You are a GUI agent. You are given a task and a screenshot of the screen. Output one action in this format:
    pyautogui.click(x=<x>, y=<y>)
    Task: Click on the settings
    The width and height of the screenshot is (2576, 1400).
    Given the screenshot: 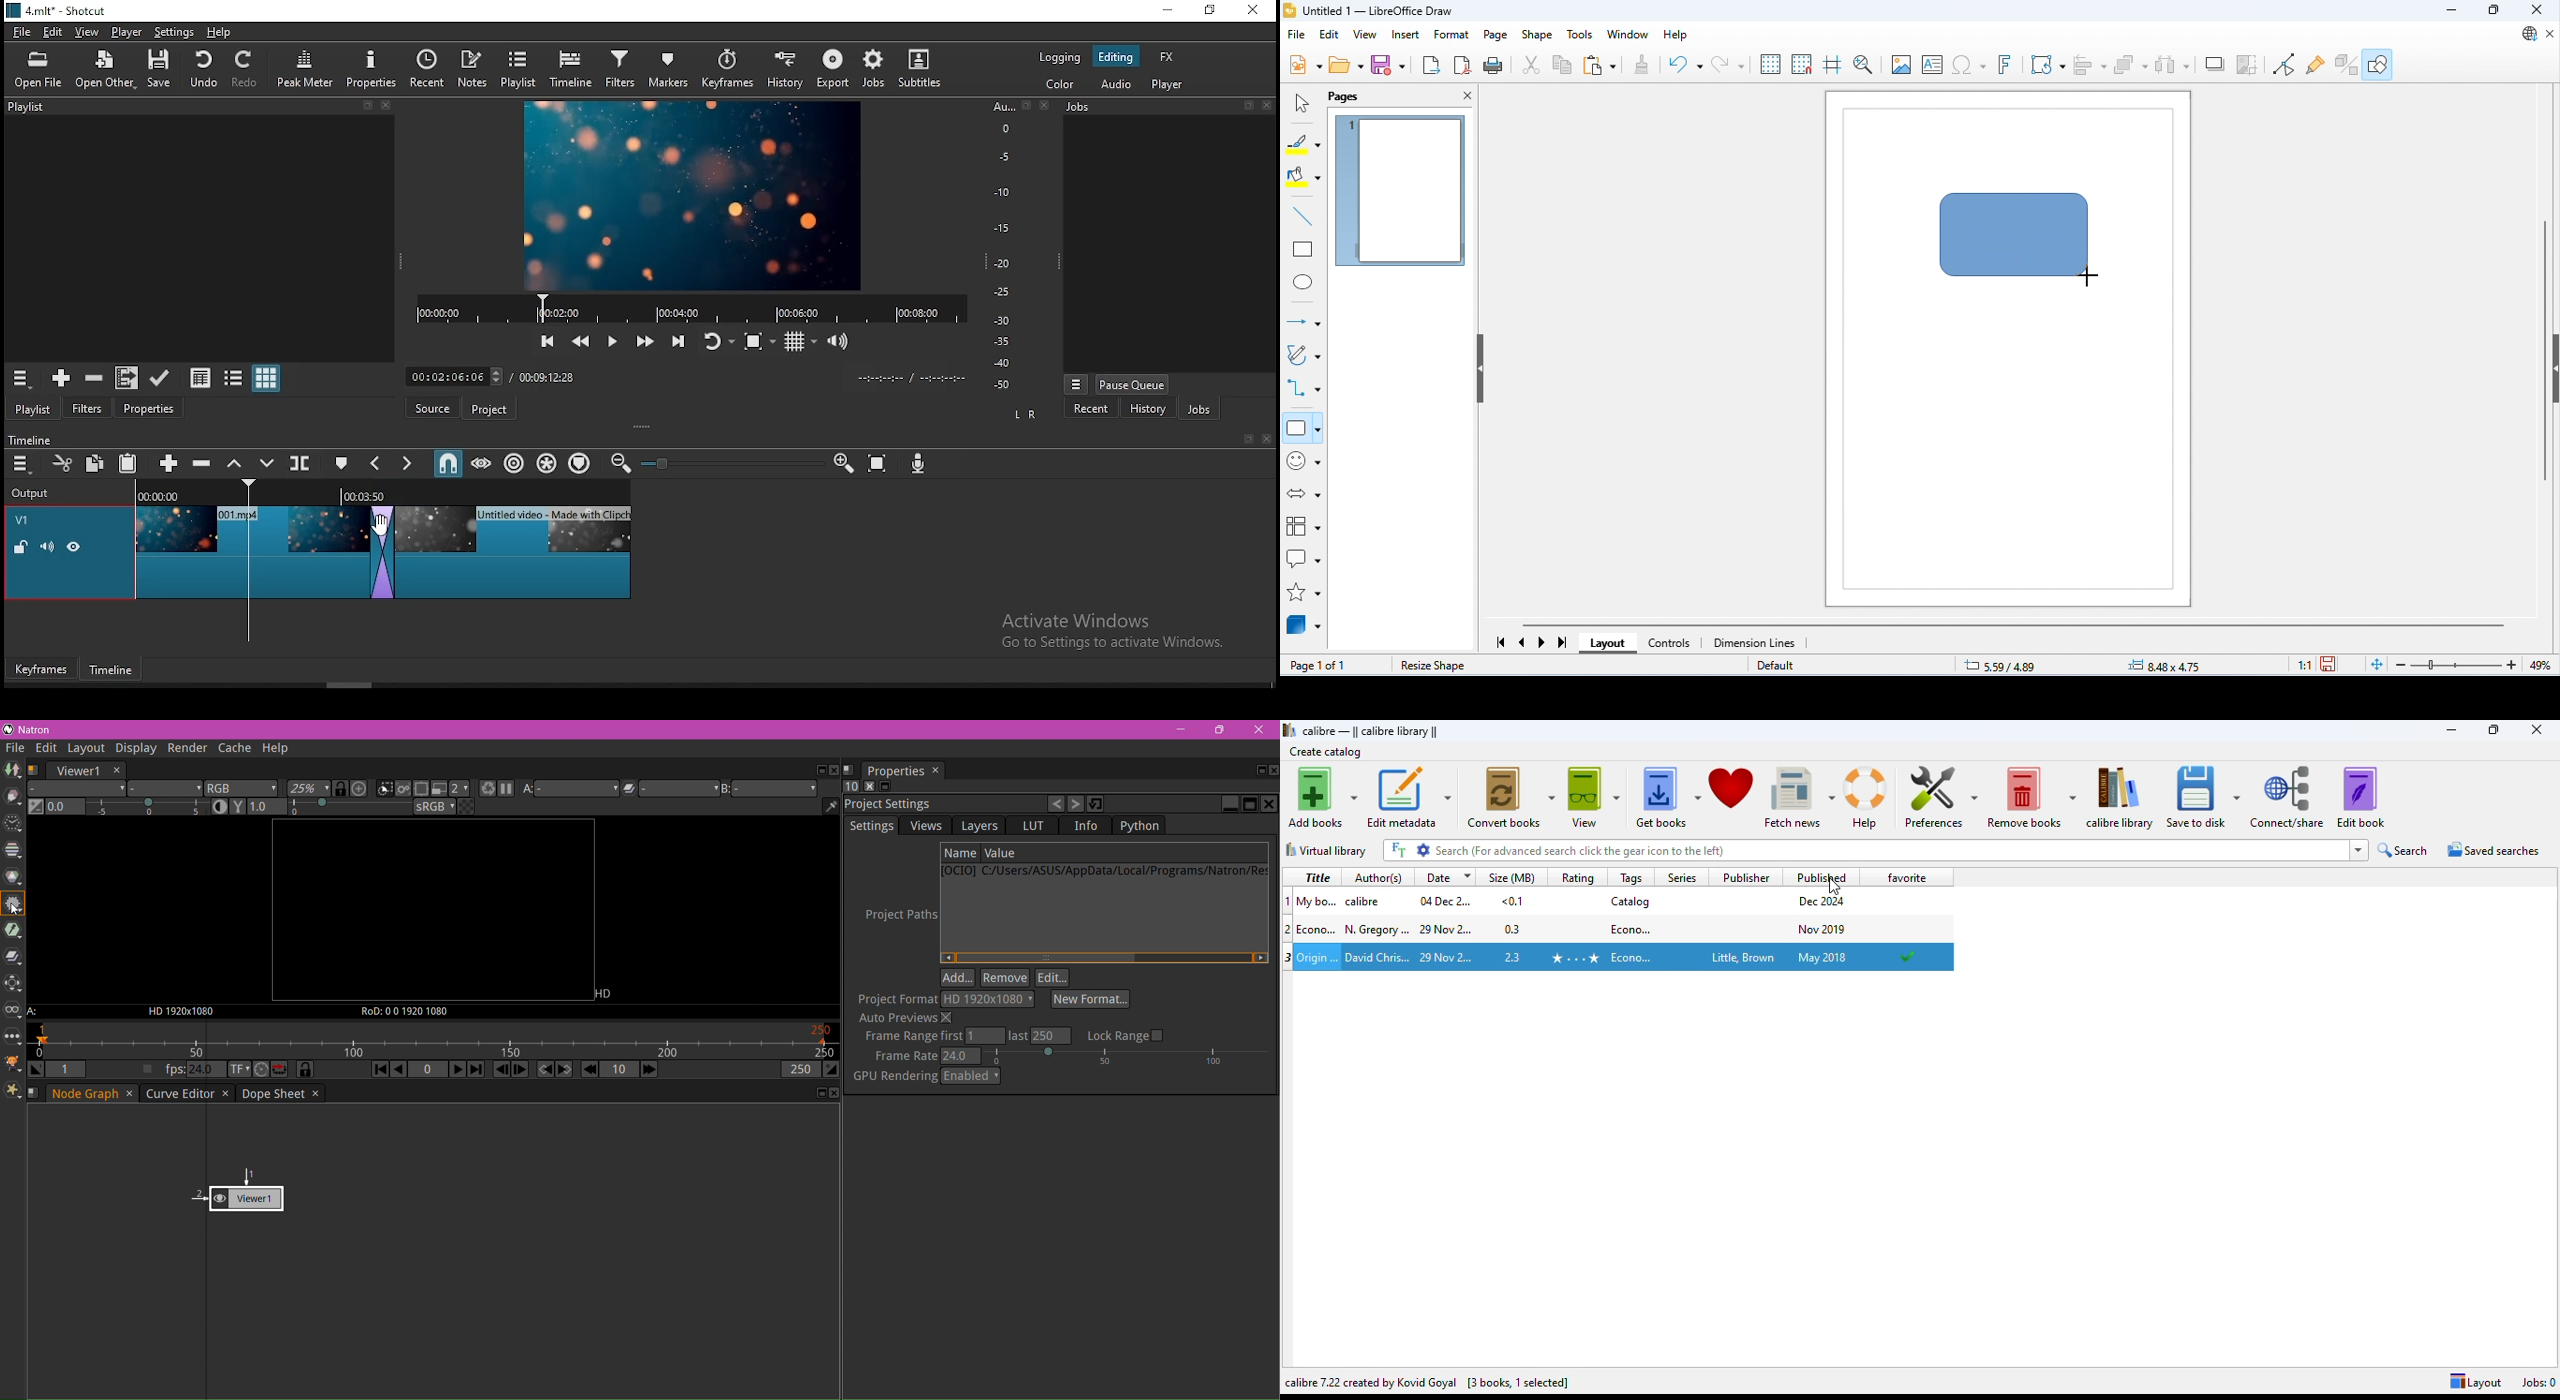 What is the action you would take?
    pyautogui.click(x=174, y=32)
    